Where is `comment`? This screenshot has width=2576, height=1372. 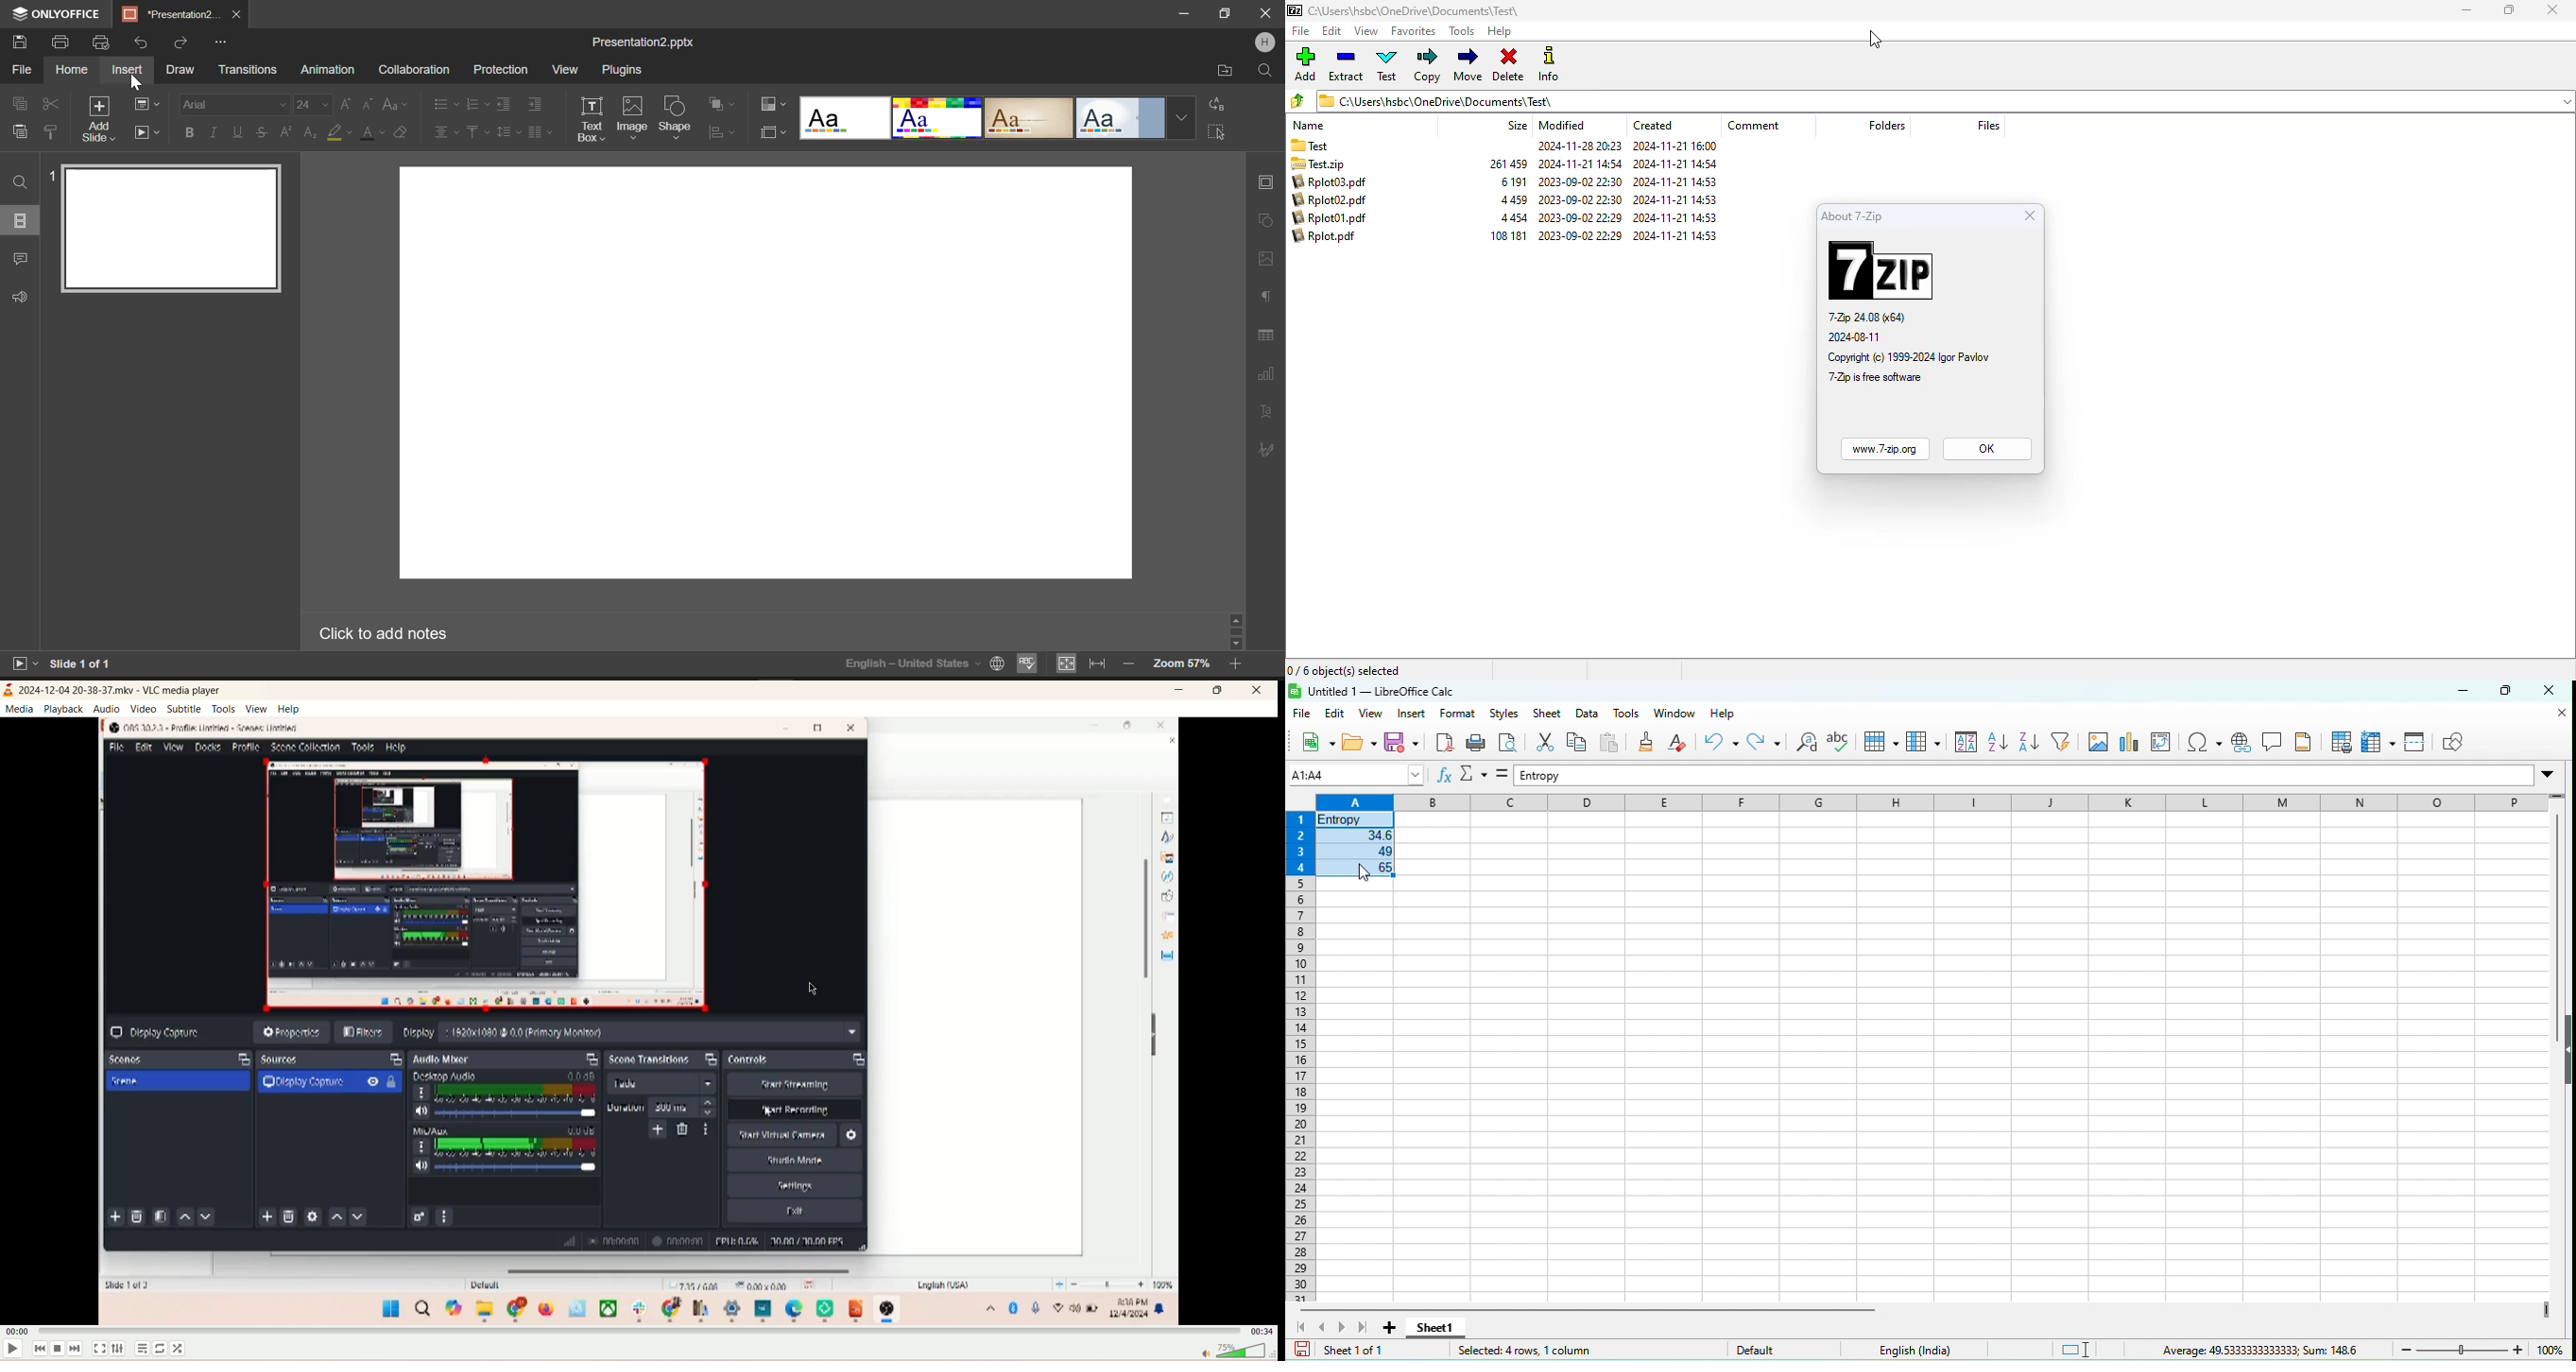
comment is located at coordinates (1756, 125).